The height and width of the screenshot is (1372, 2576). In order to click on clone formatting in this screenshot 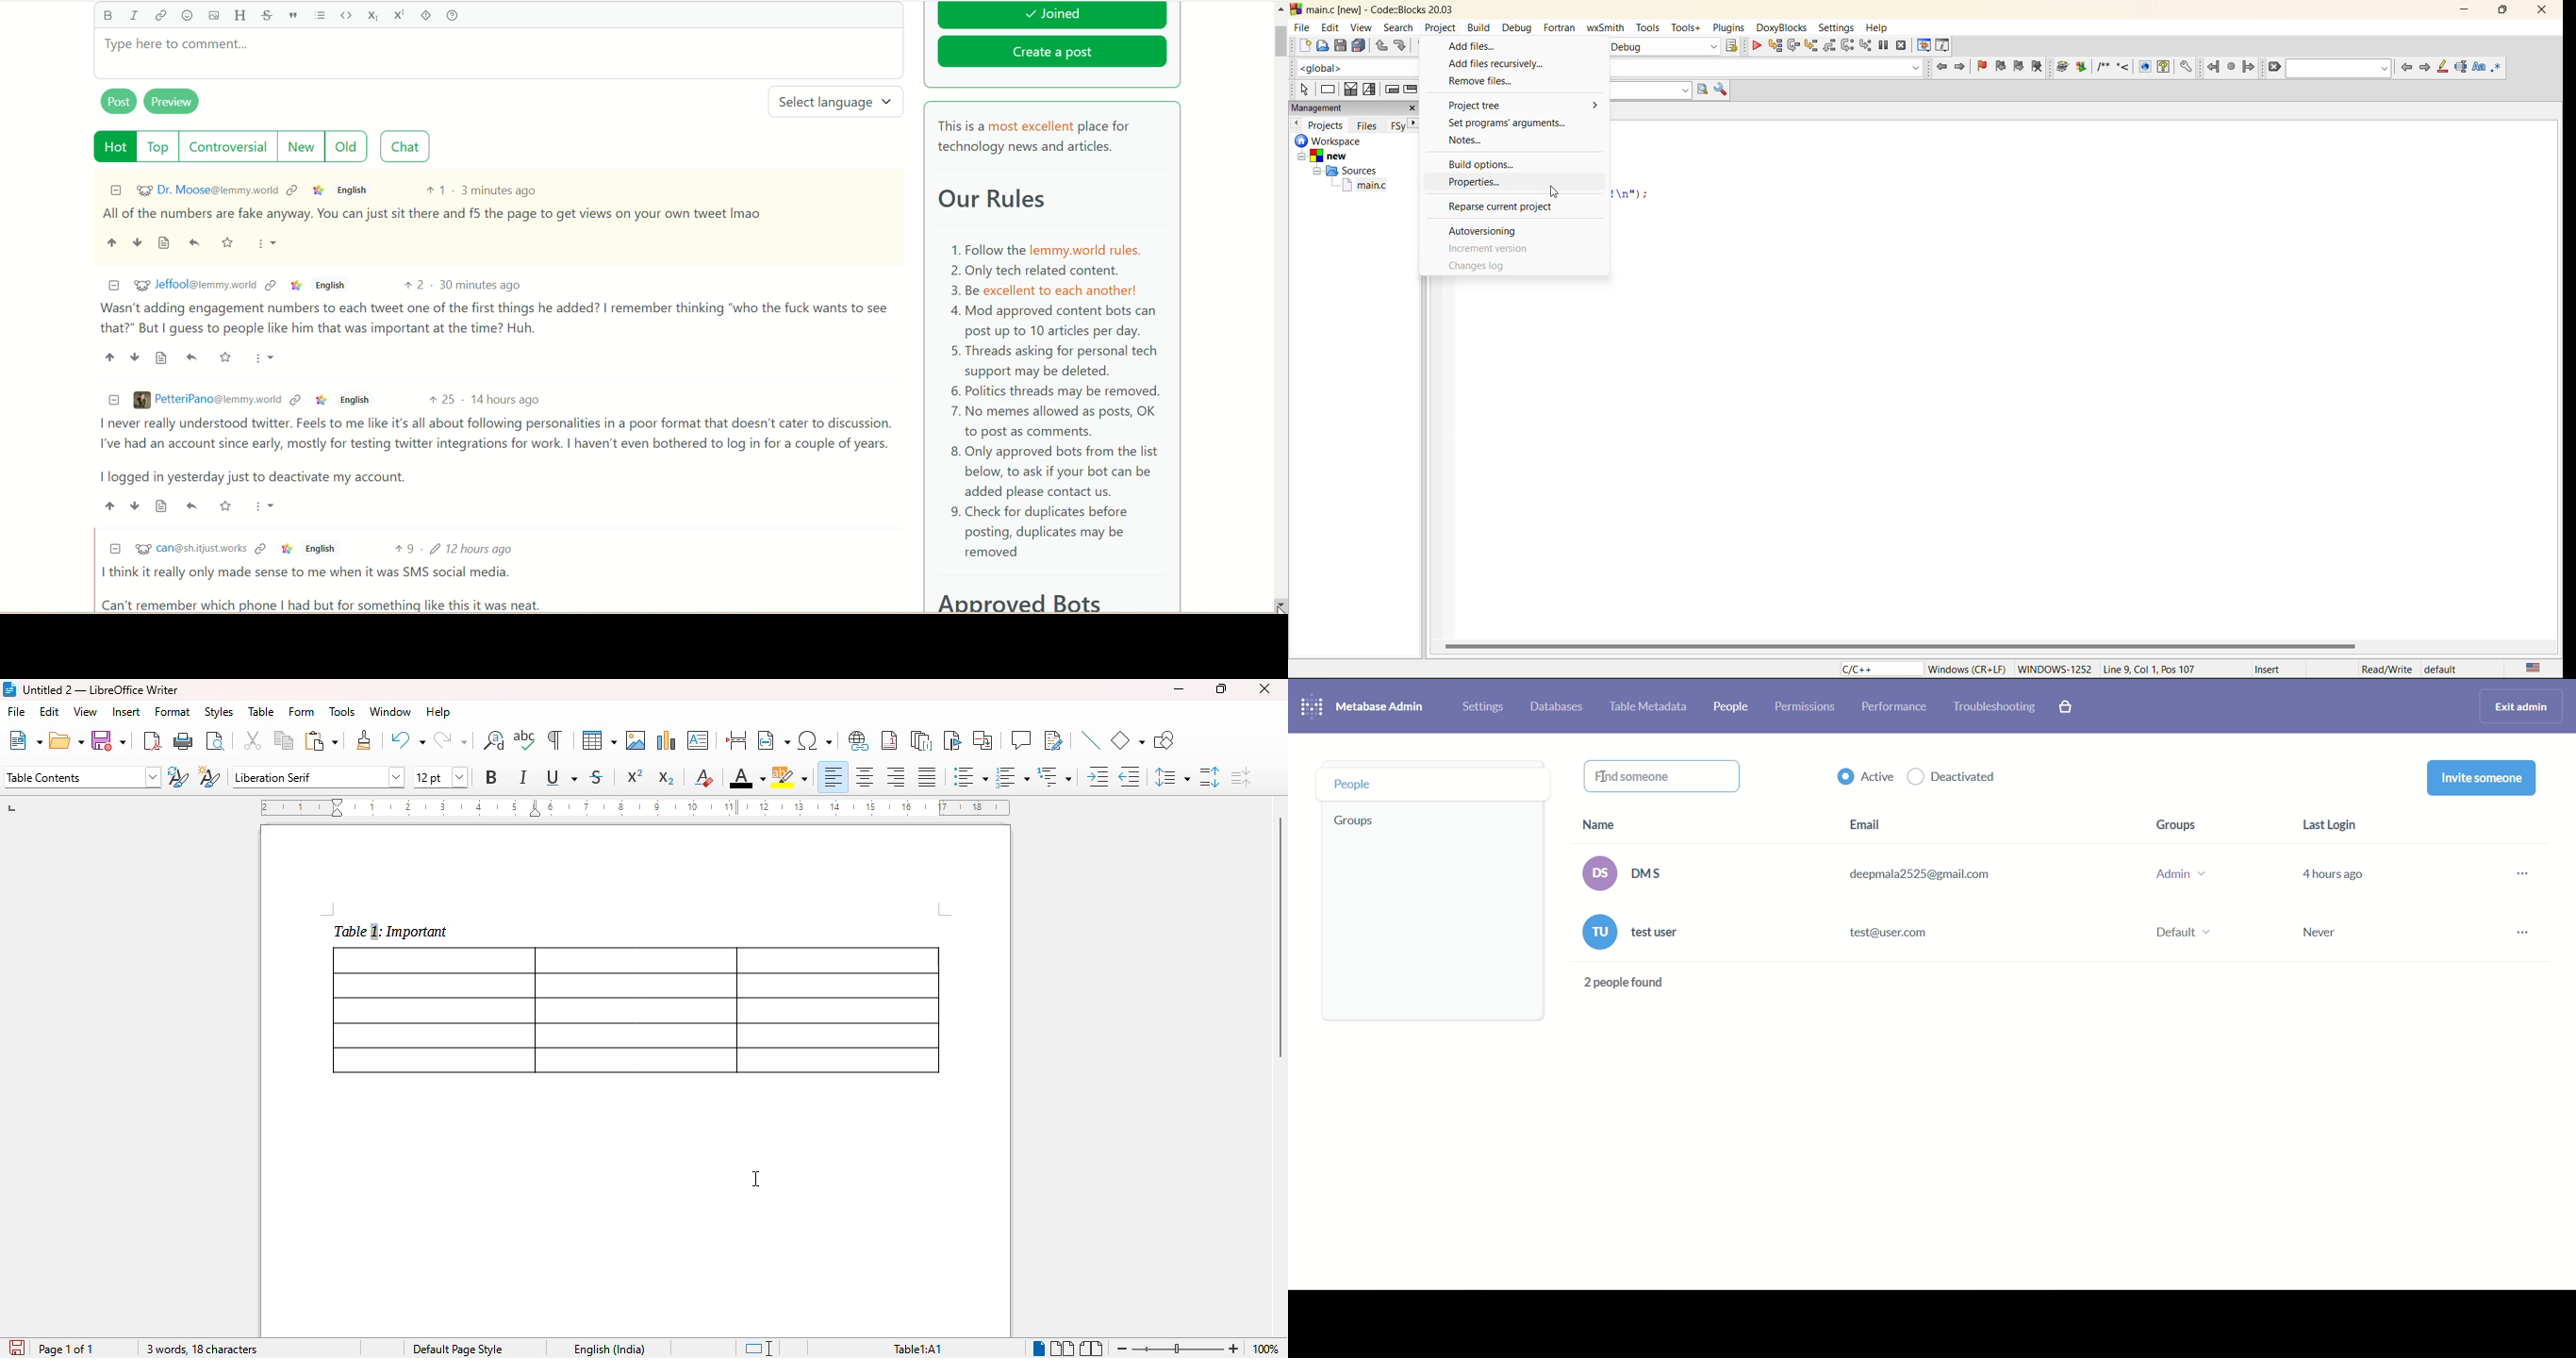, I will do `click(365, 739)`.